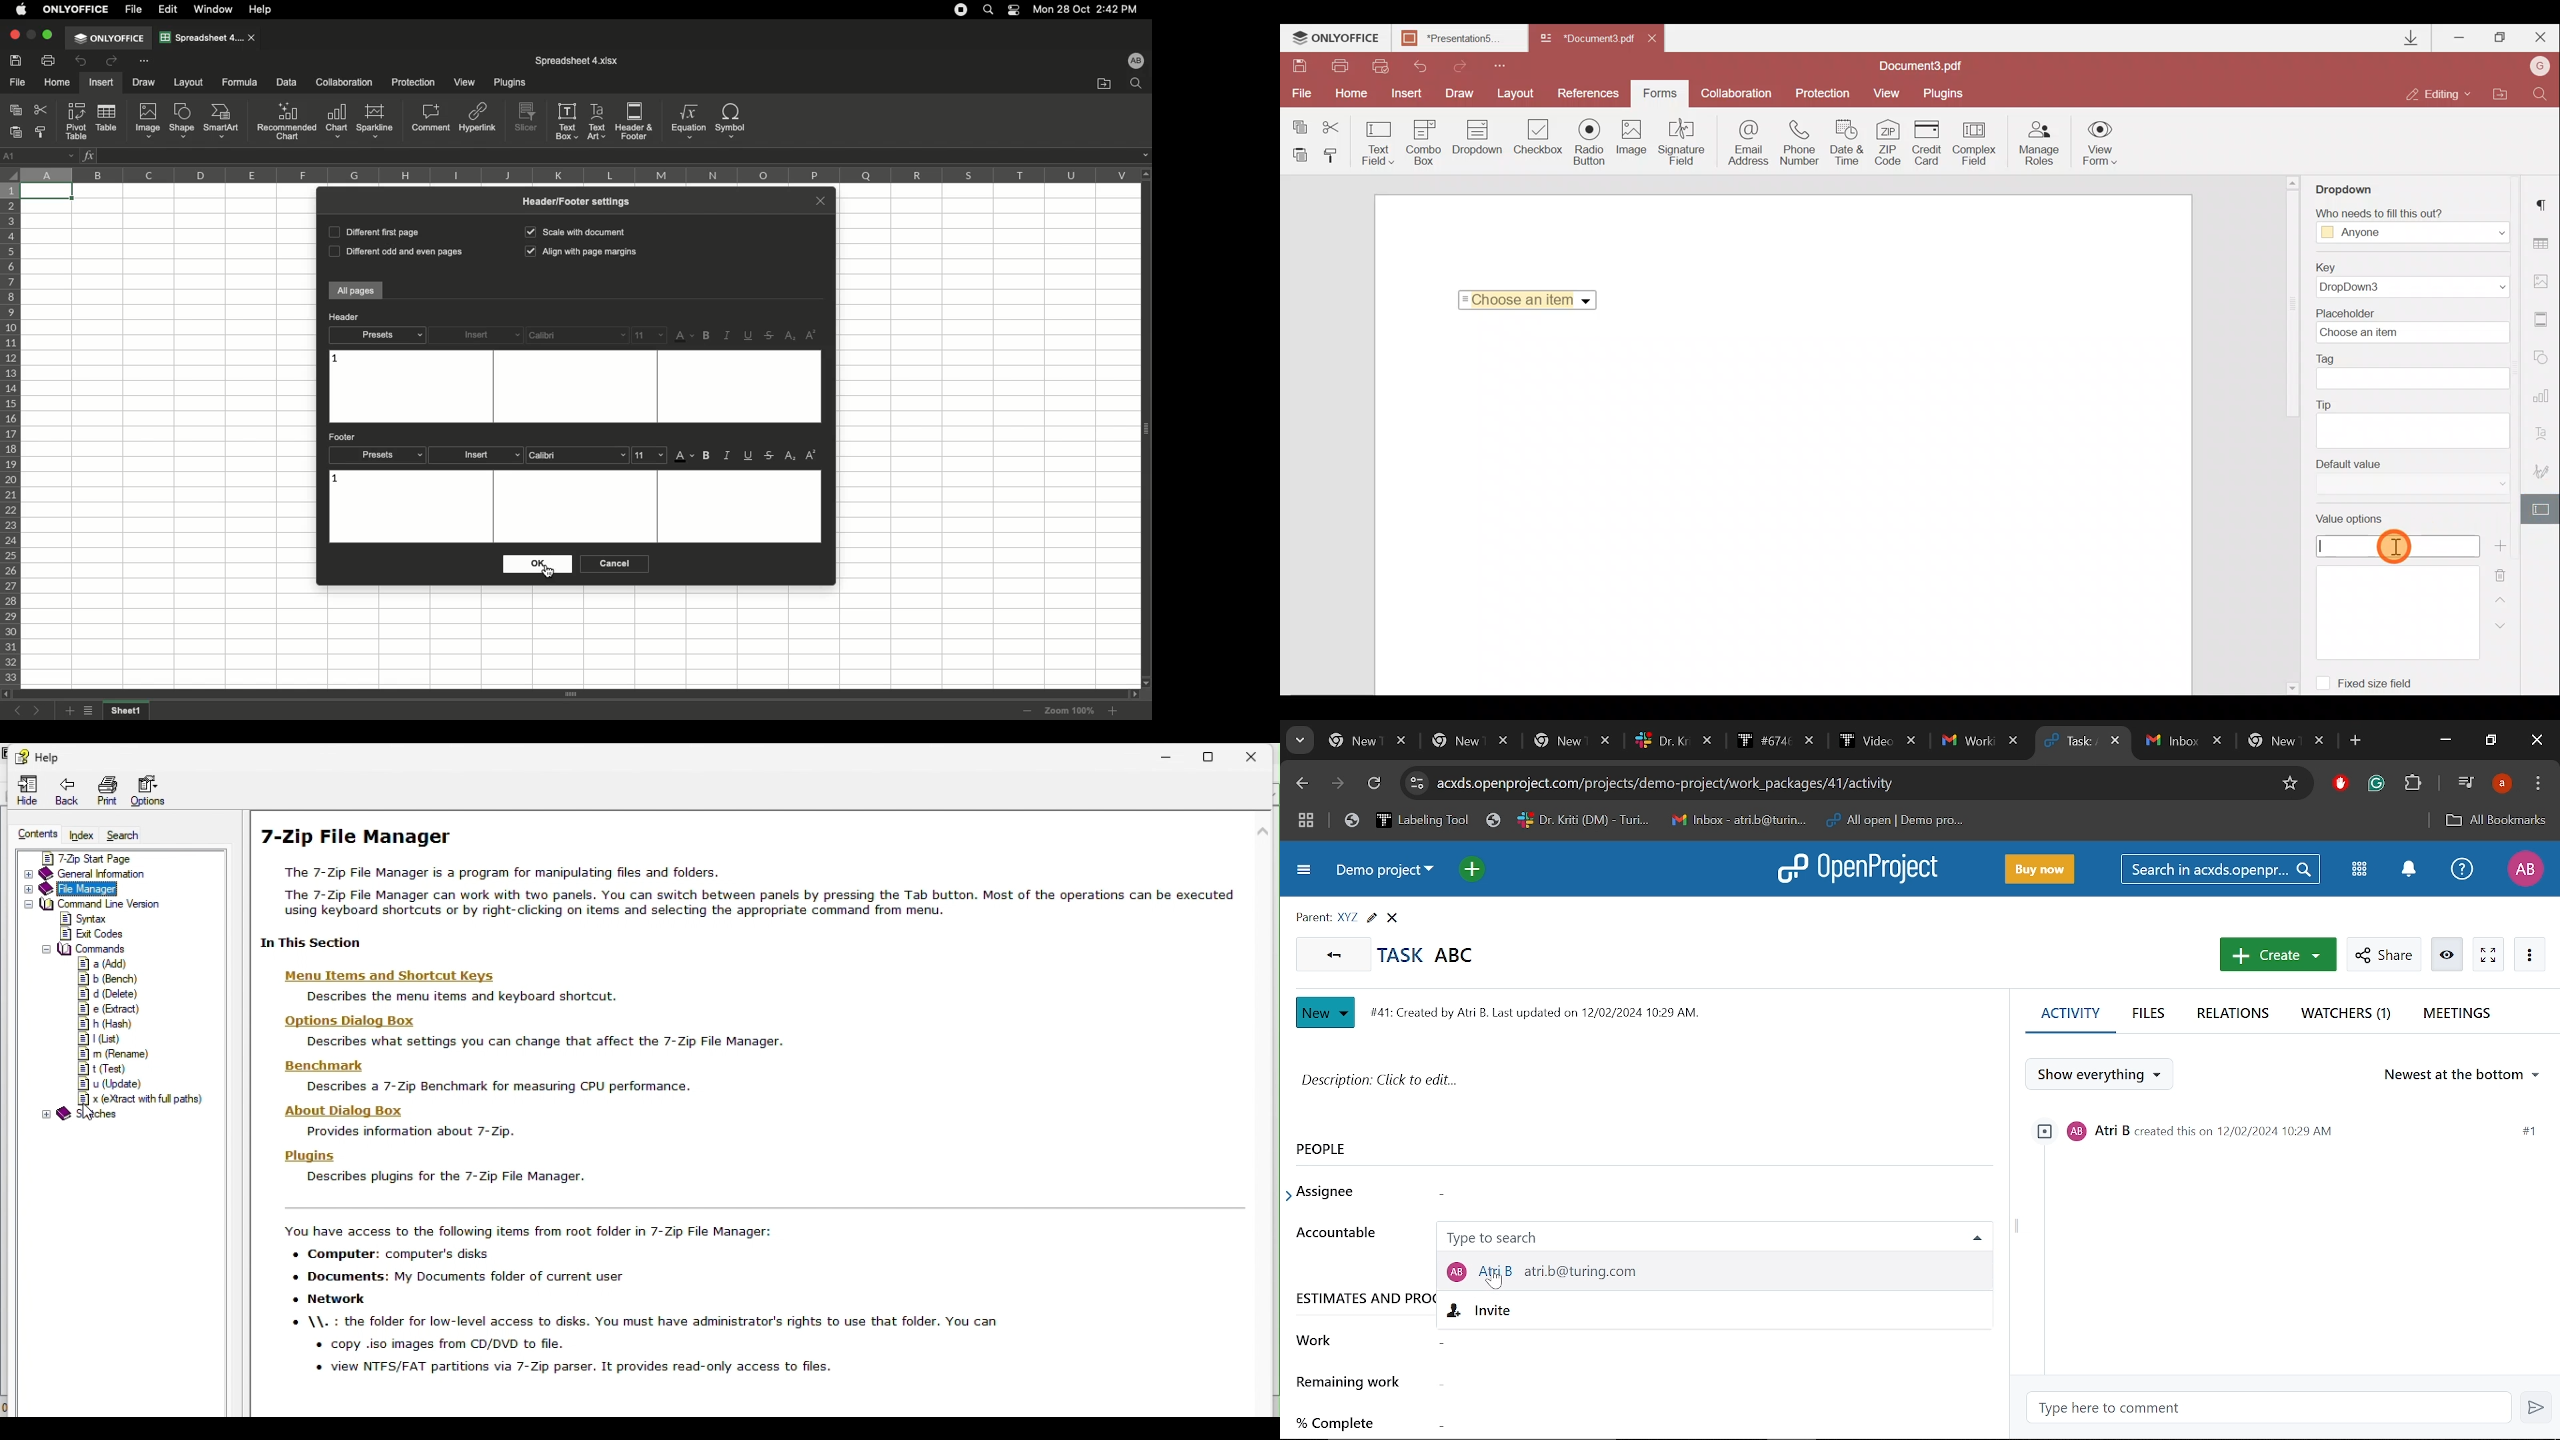 The width and height of the screenshot is (2576, 1456). I want to click on Copy, so click(18, 111).